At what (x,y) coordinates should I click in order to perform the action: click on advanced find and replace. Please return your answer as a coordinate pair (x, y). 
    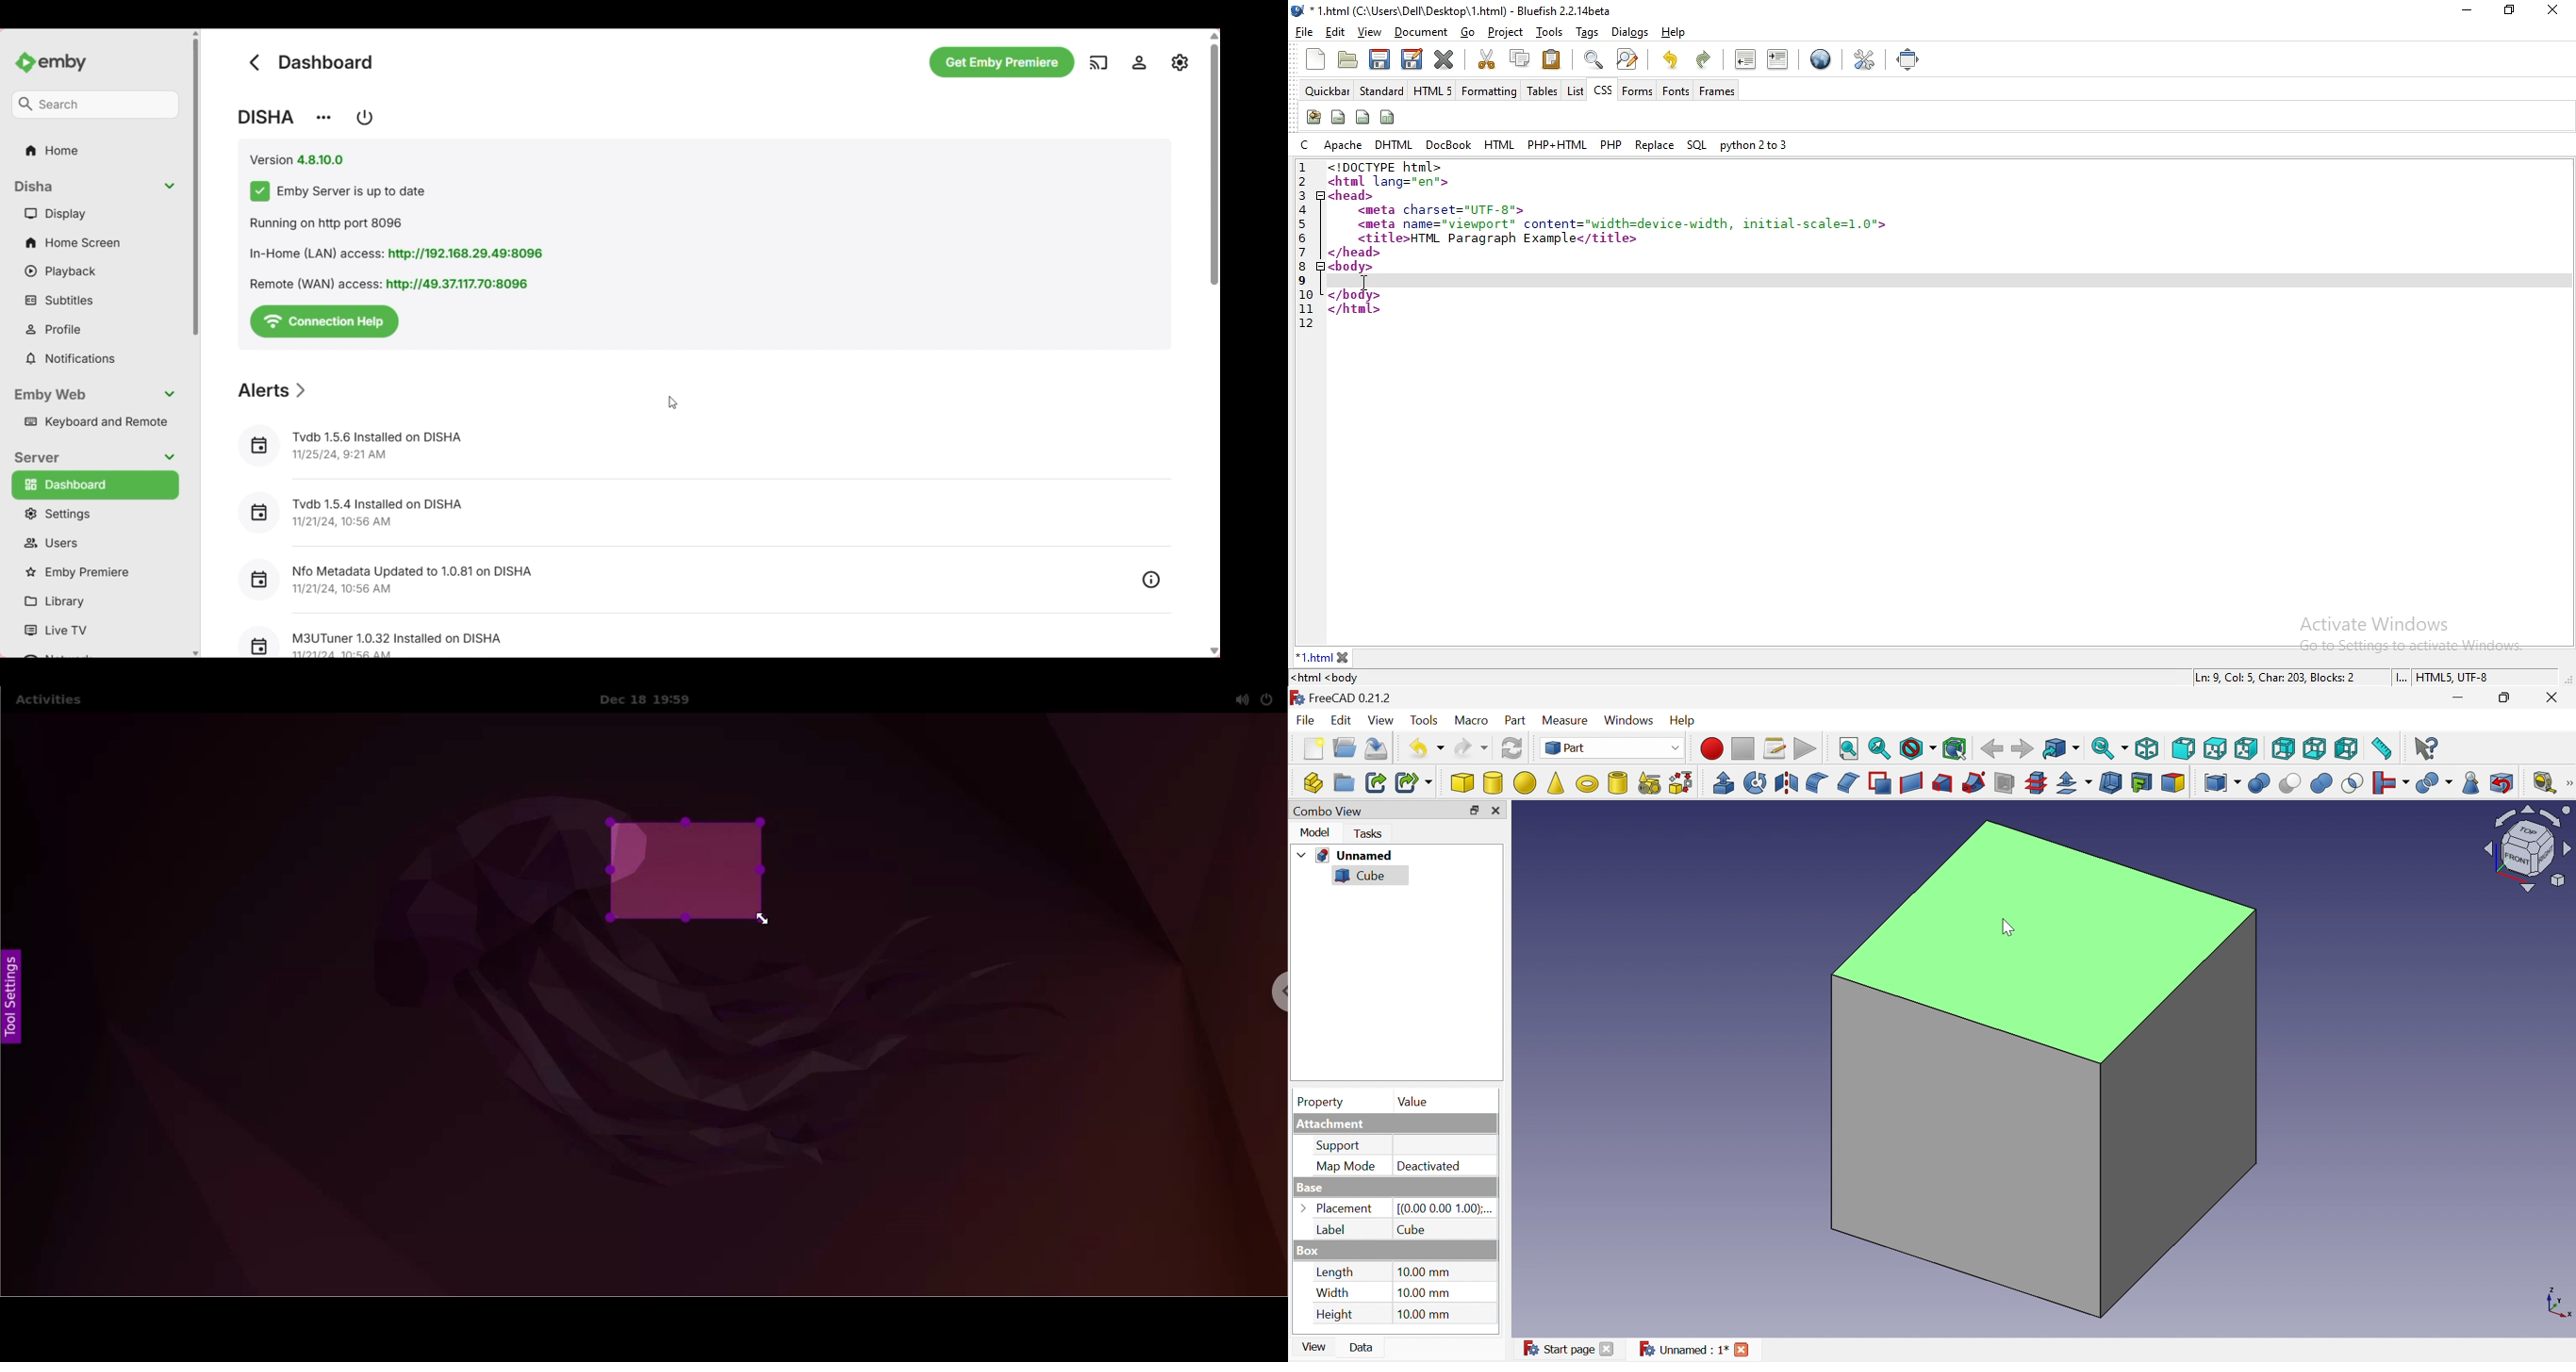
    Looking at the image, I should click on (1629, 59).